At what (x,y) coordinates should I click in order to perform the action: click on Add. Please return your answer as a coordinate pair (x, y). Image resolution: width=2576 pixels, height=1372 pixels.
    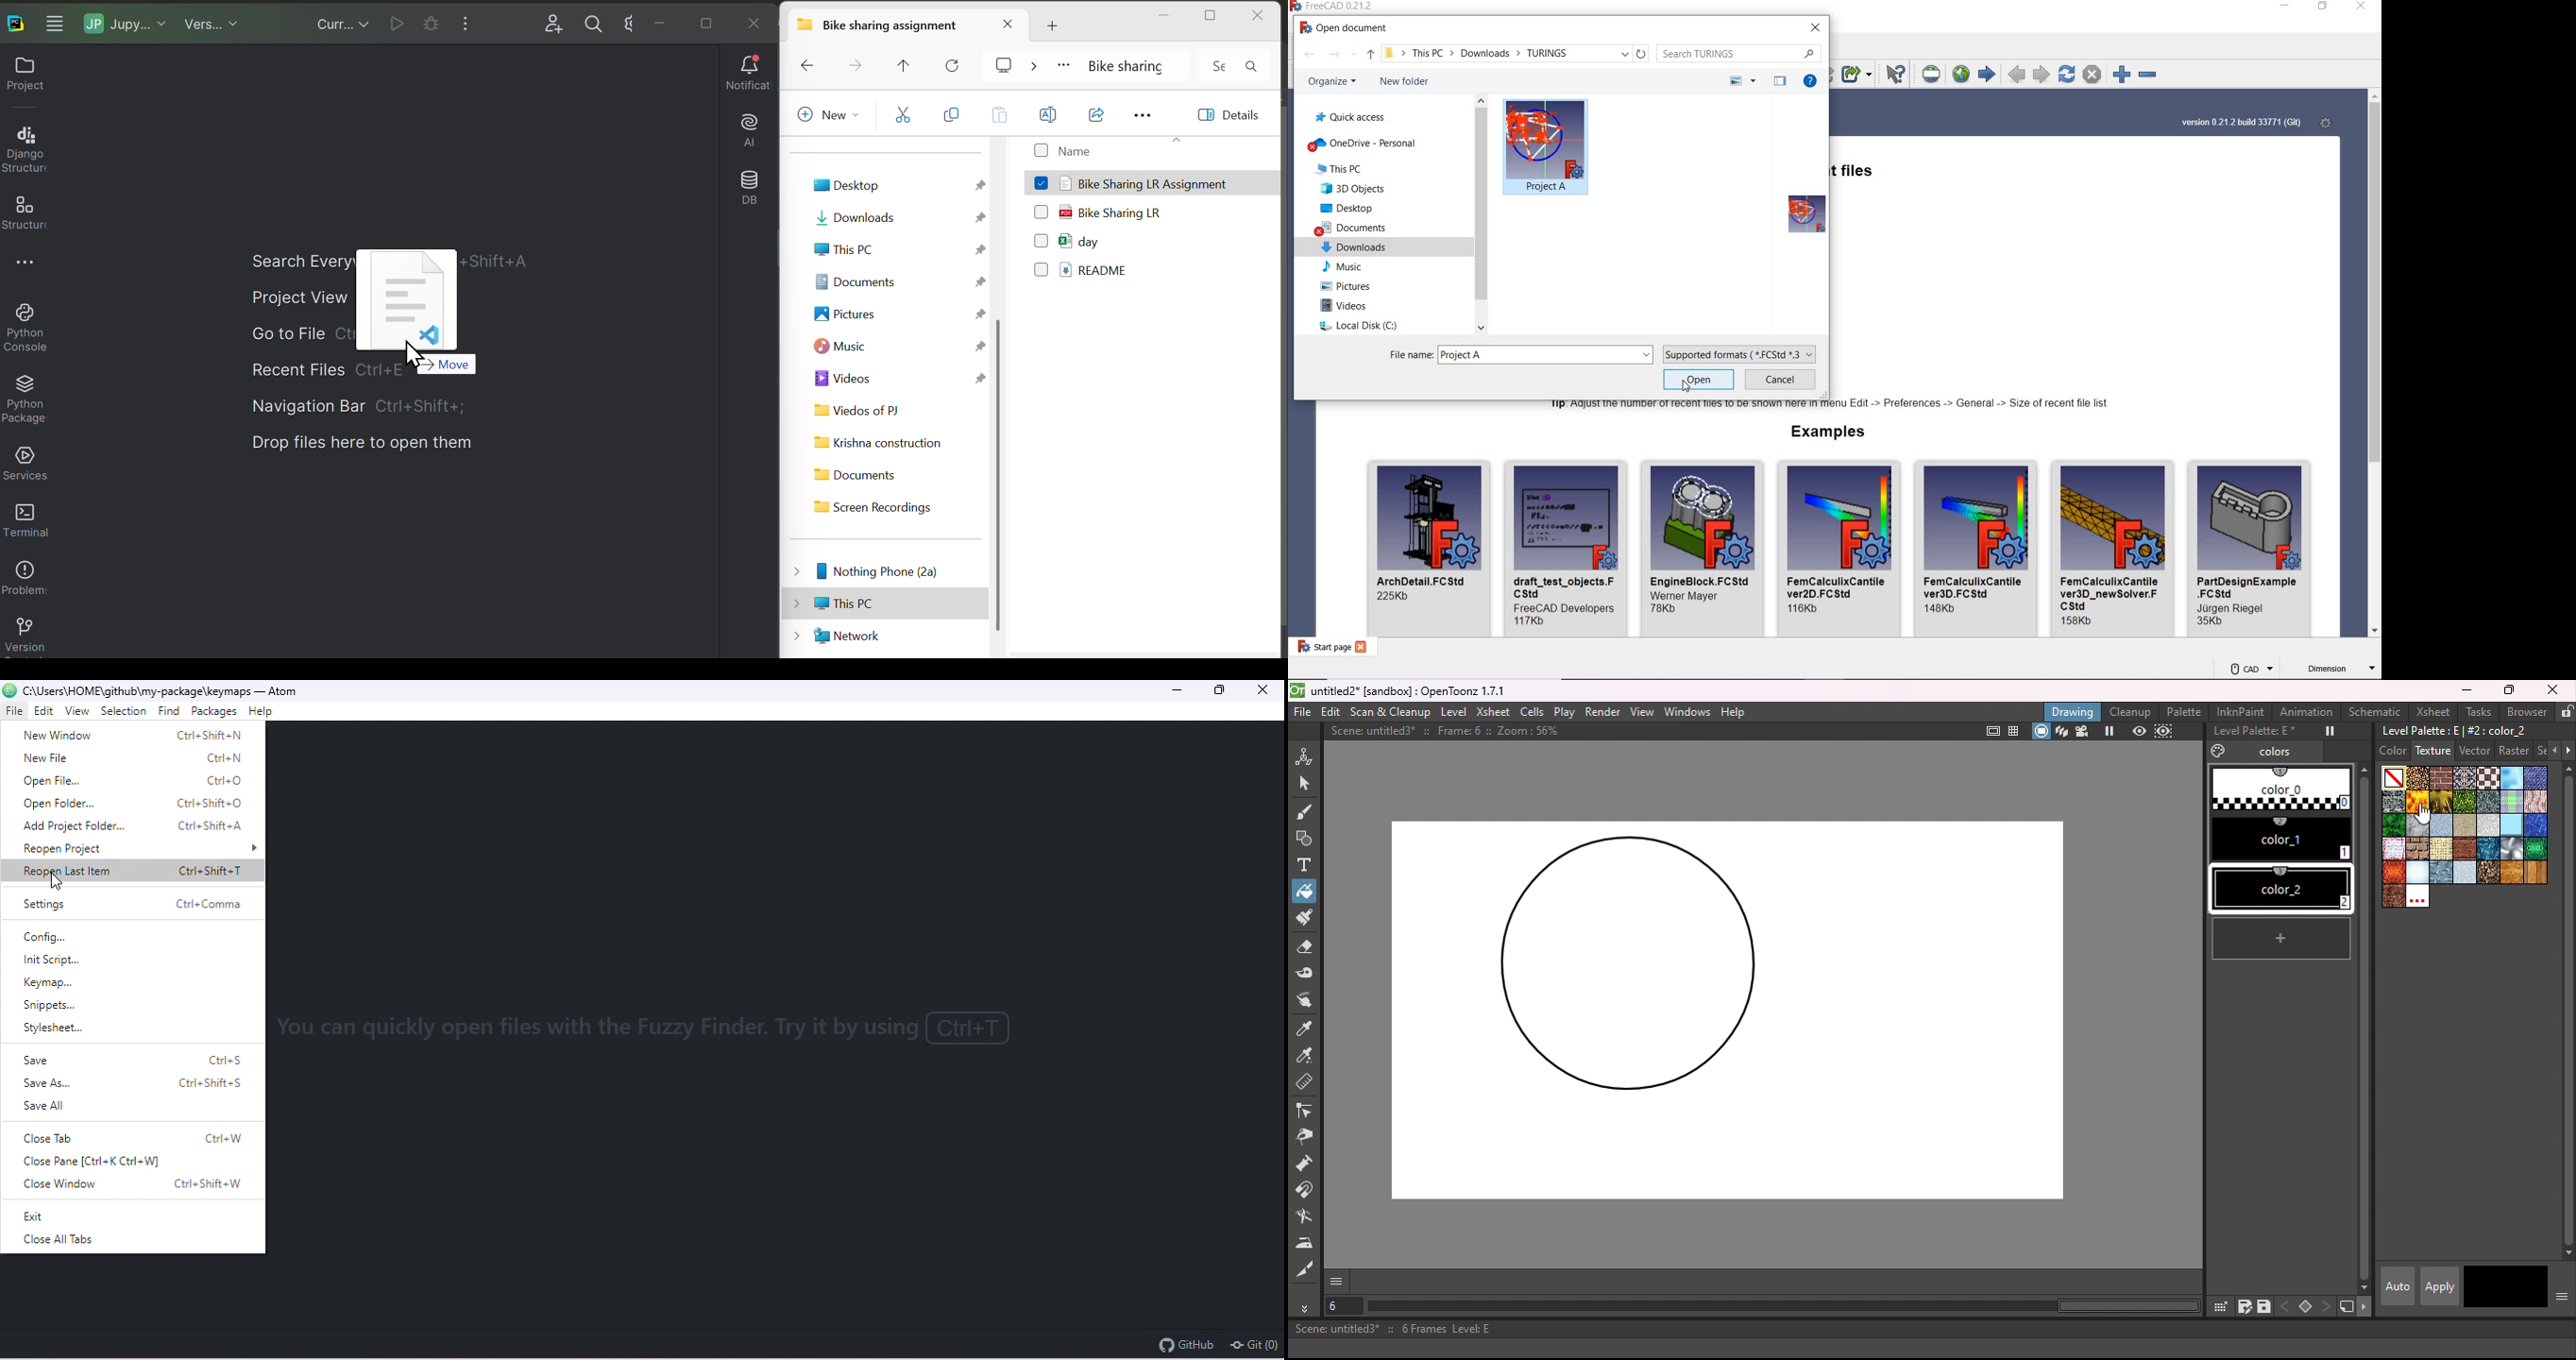
    Looking at the image, I should click on (1066, 22).